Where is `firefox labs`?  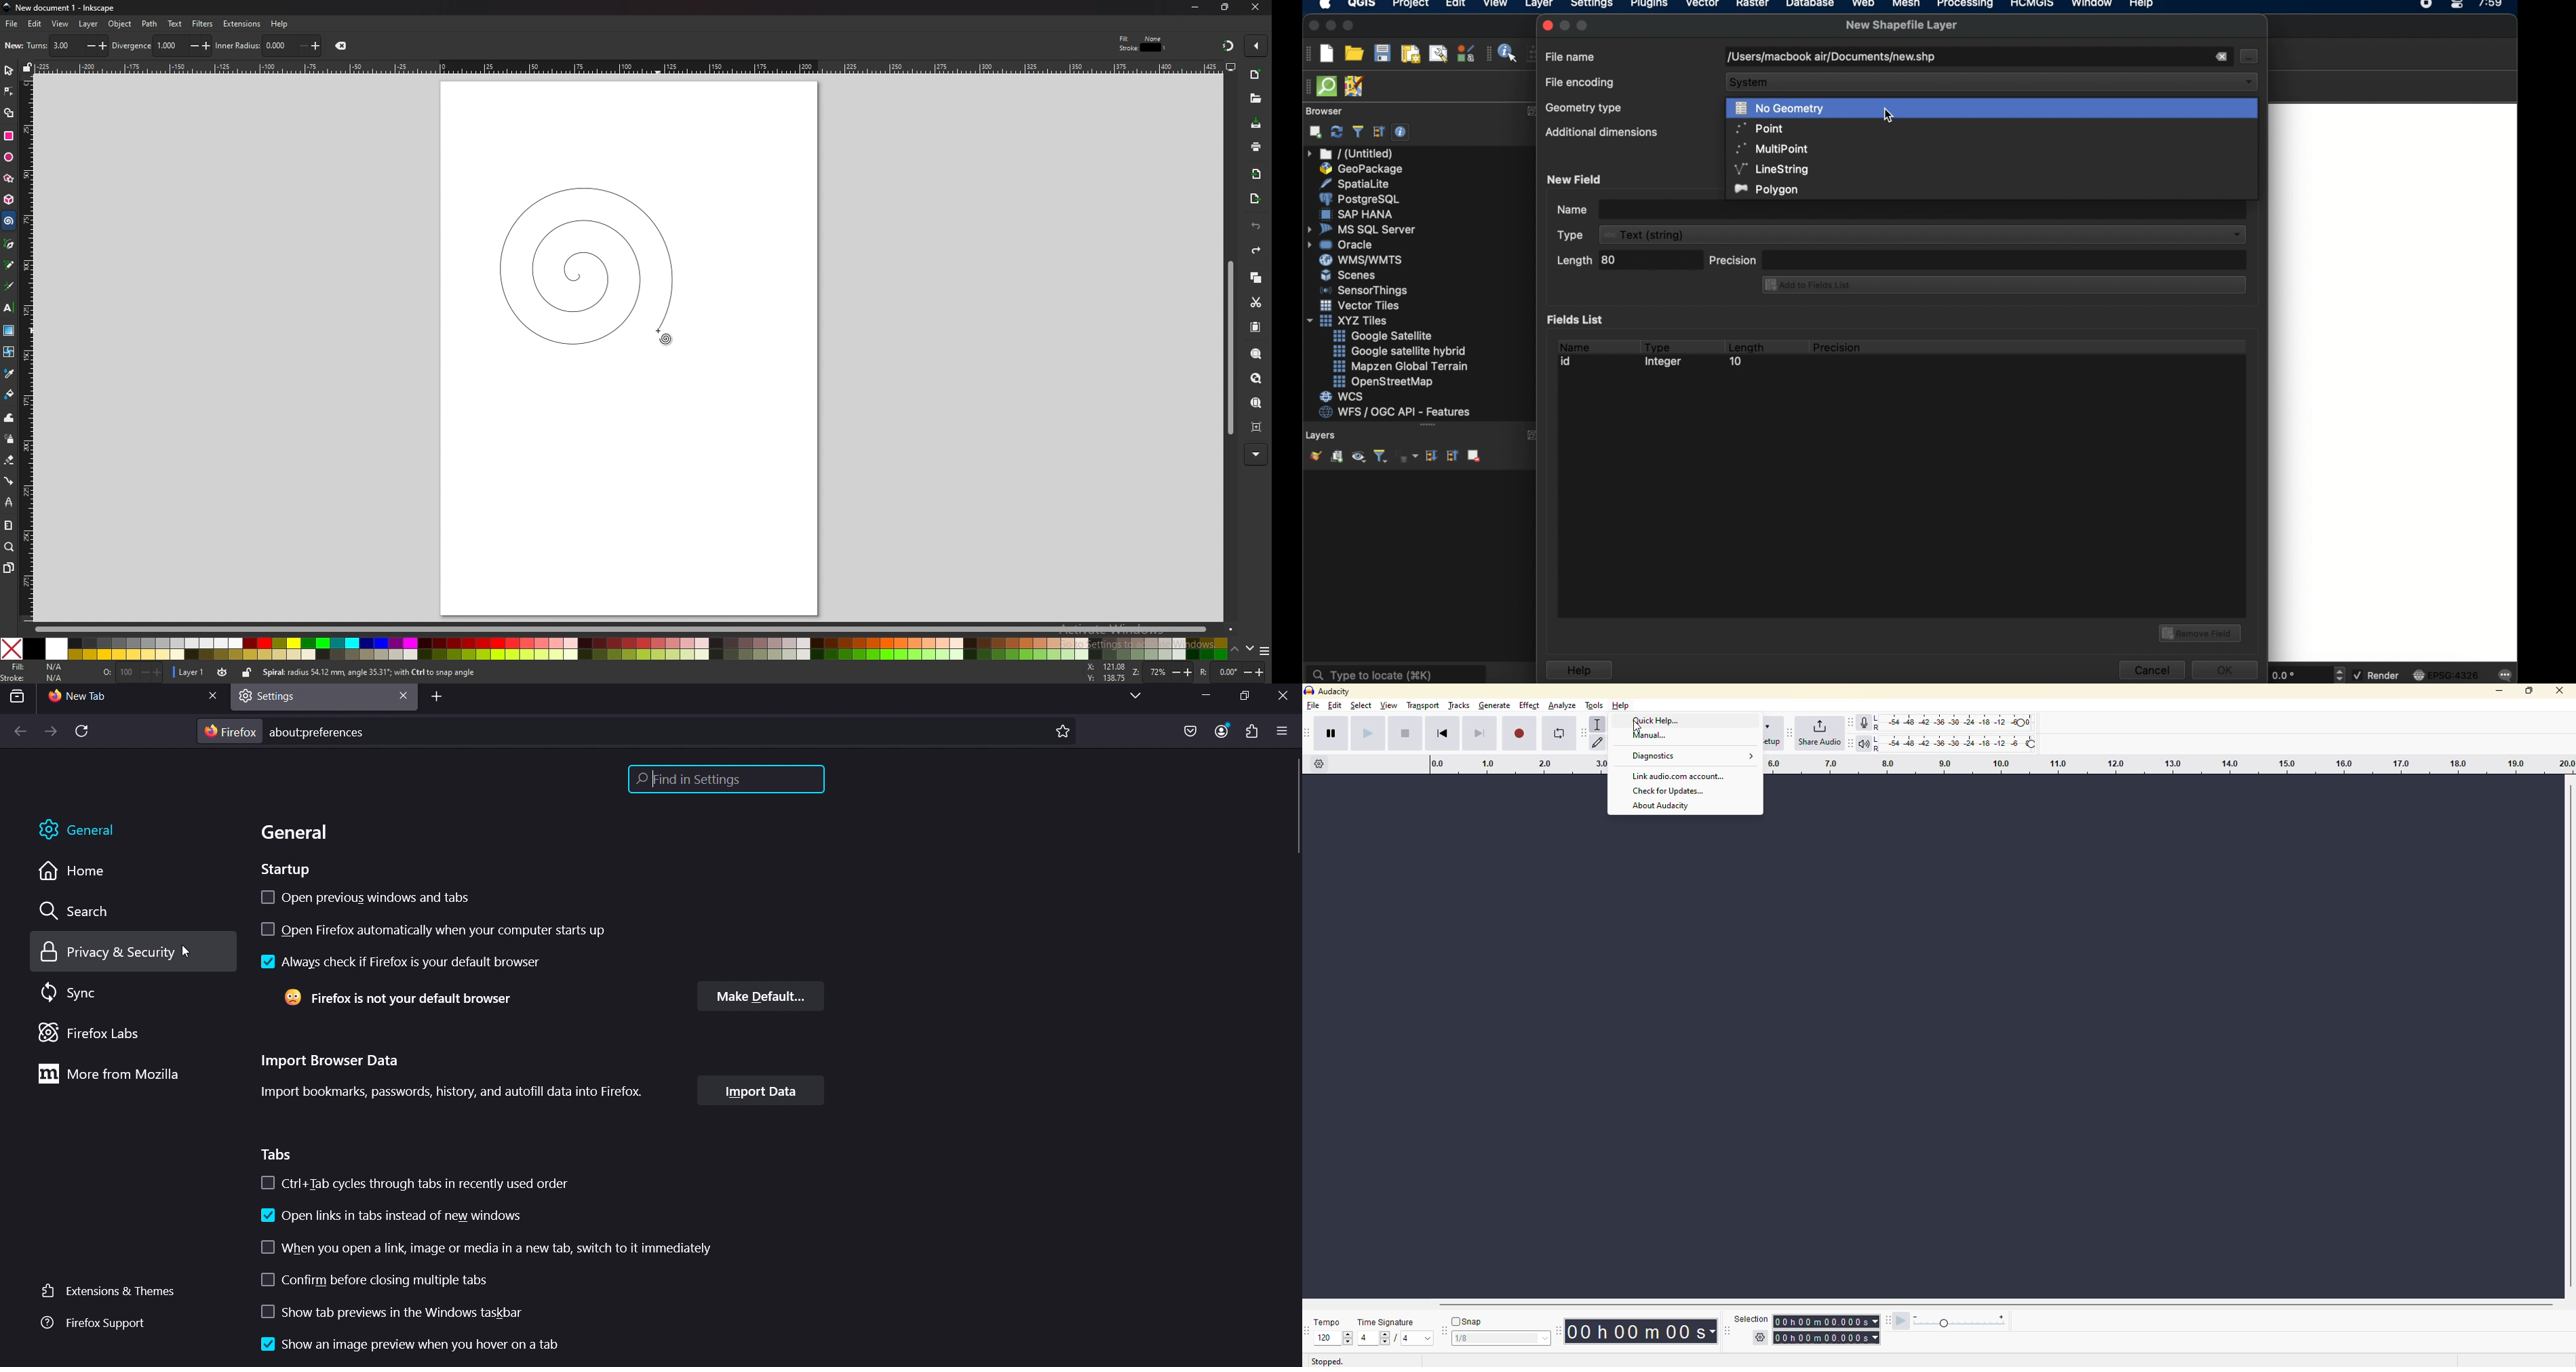 firefox labs is located at coordinates (104, 1034).